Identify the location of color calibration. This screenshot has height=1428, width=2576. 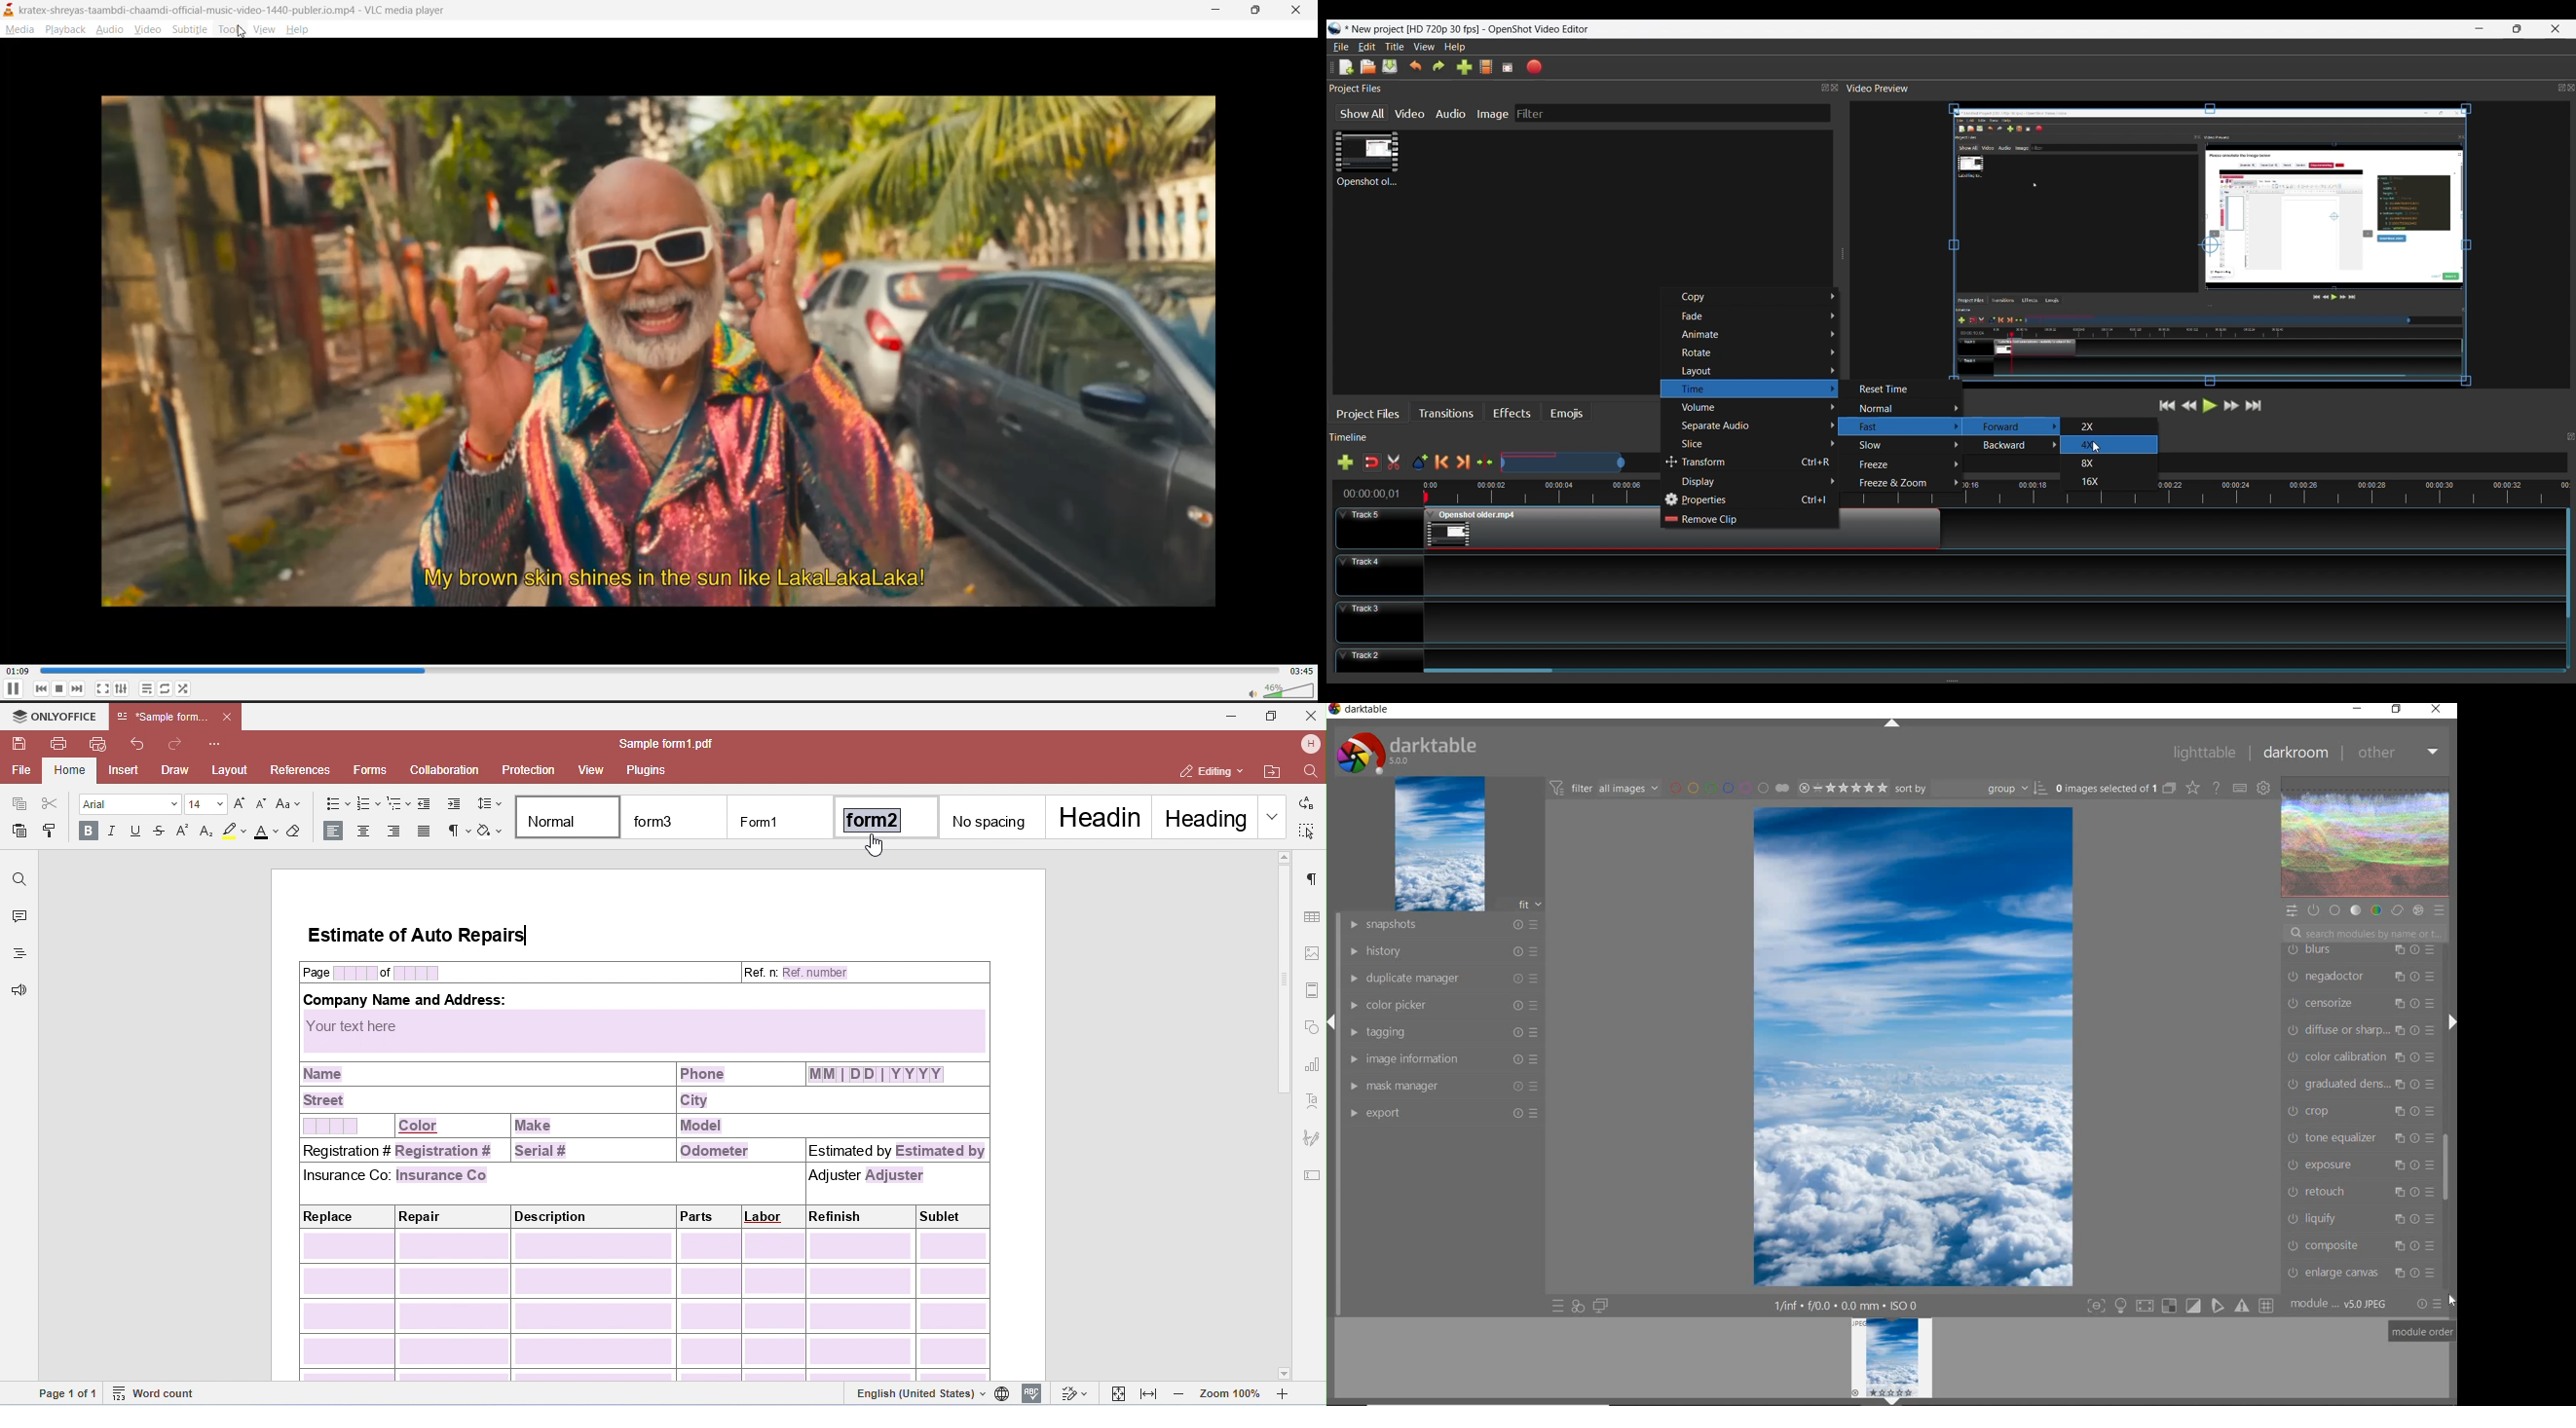
(2362, 1057).